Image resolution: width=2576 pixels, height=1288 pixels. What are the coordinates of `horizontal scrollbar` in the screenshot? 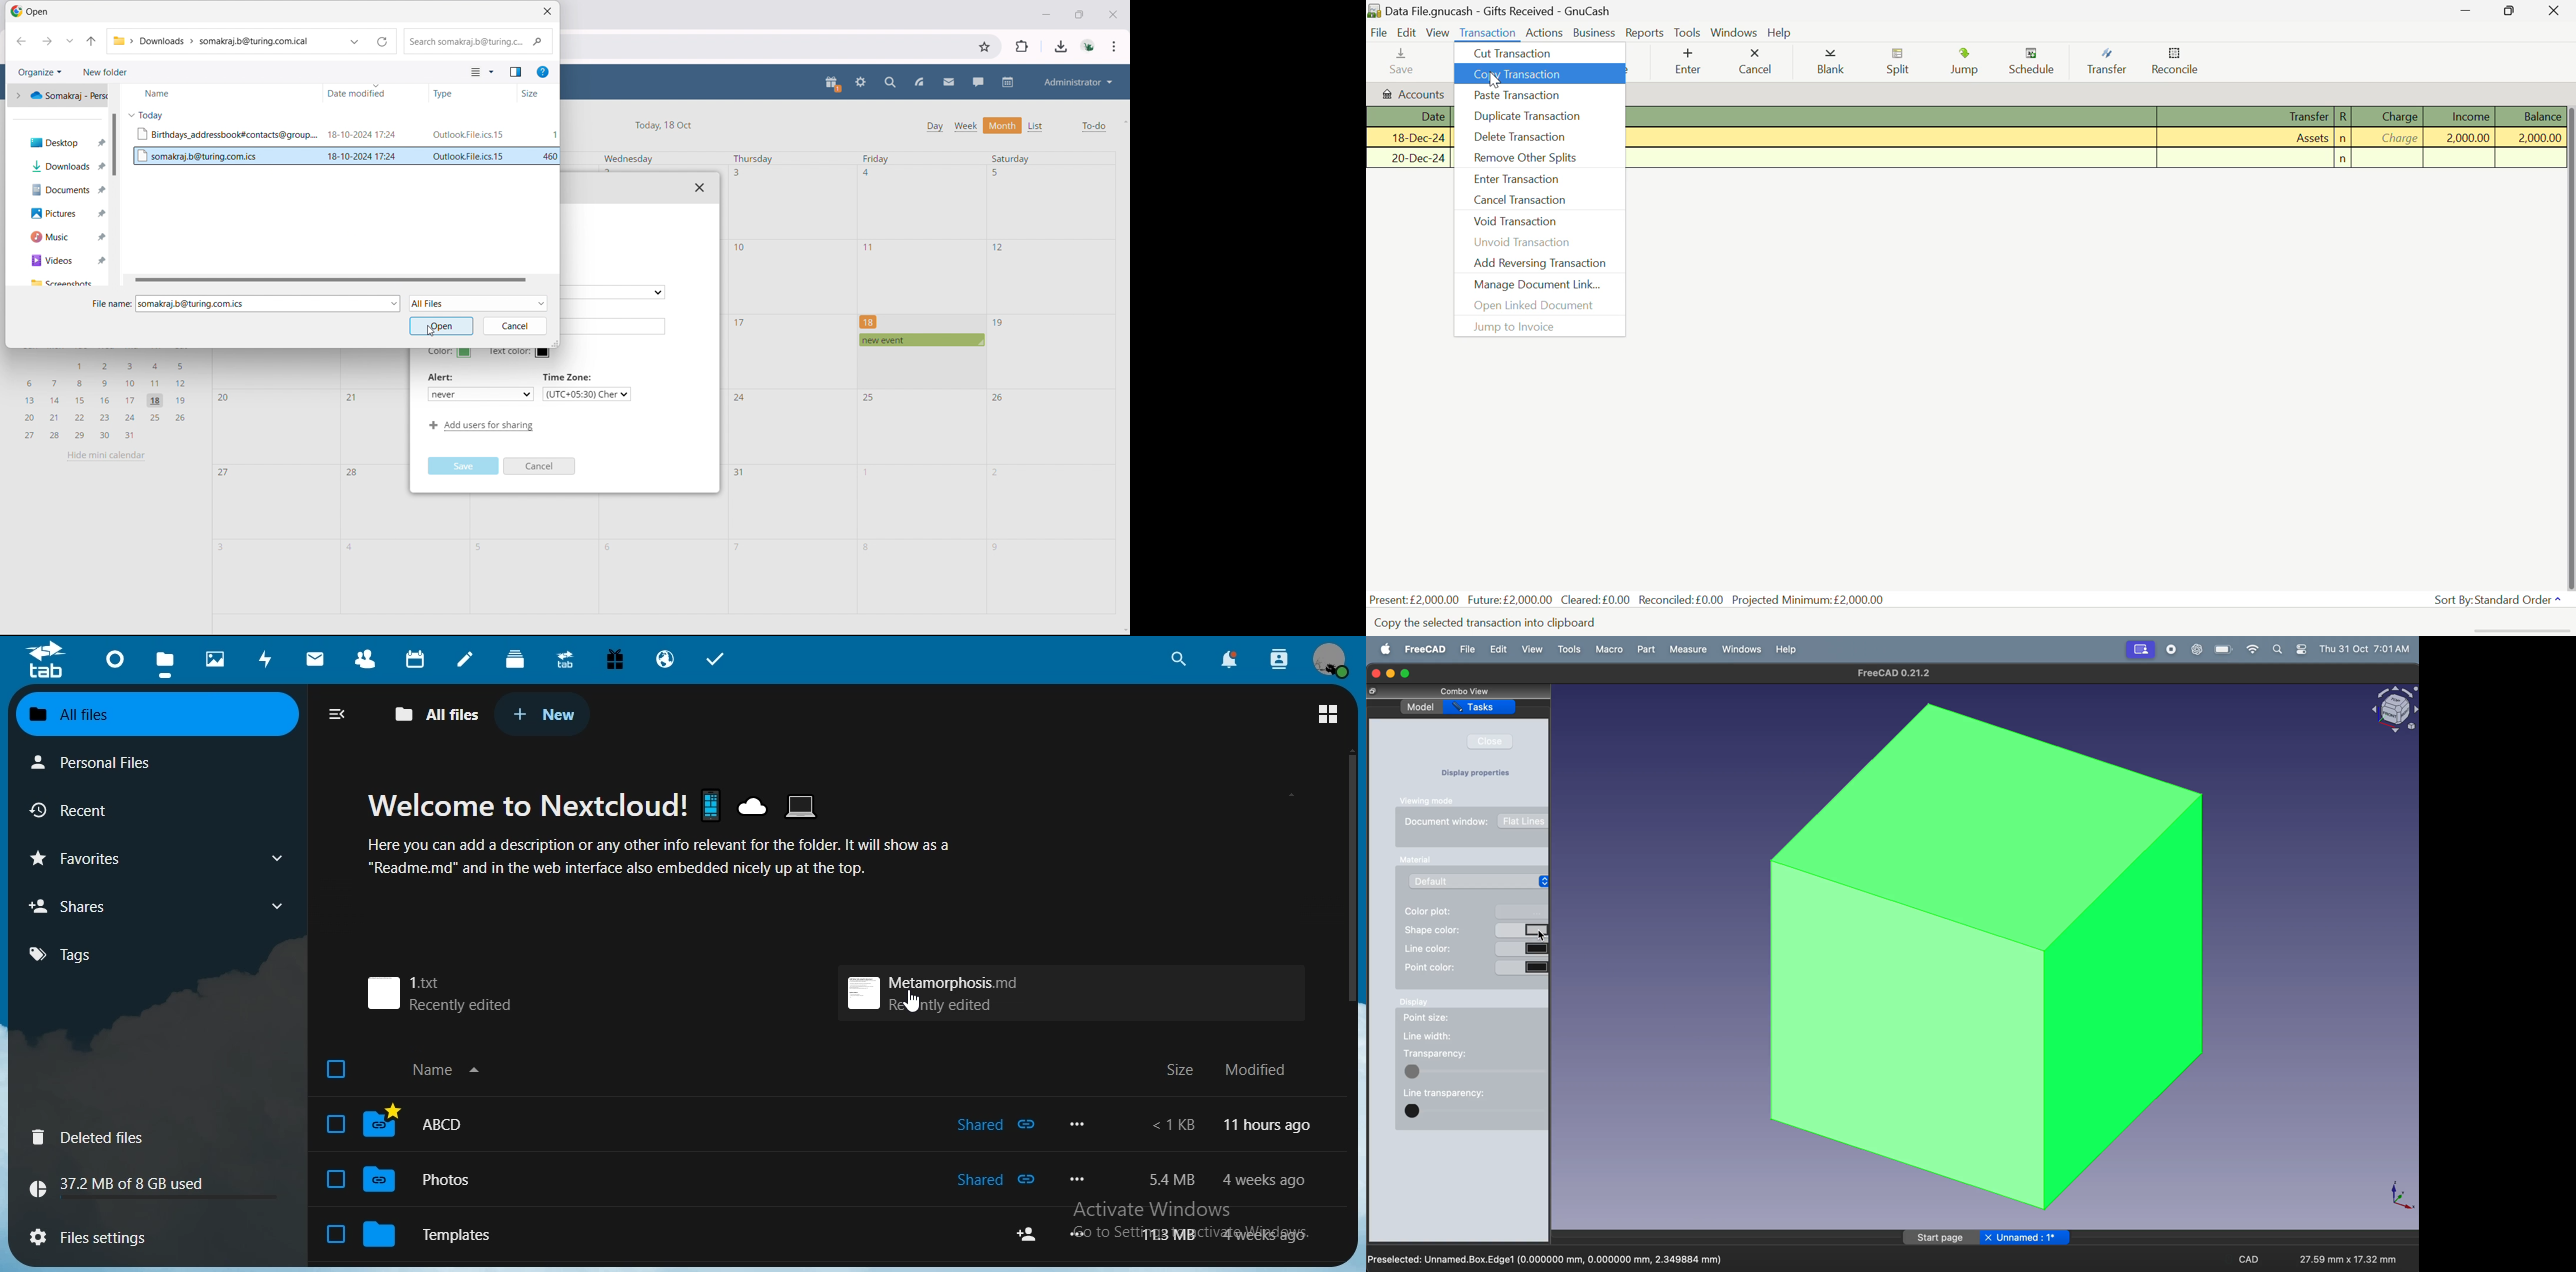 It's located at (333, 280).